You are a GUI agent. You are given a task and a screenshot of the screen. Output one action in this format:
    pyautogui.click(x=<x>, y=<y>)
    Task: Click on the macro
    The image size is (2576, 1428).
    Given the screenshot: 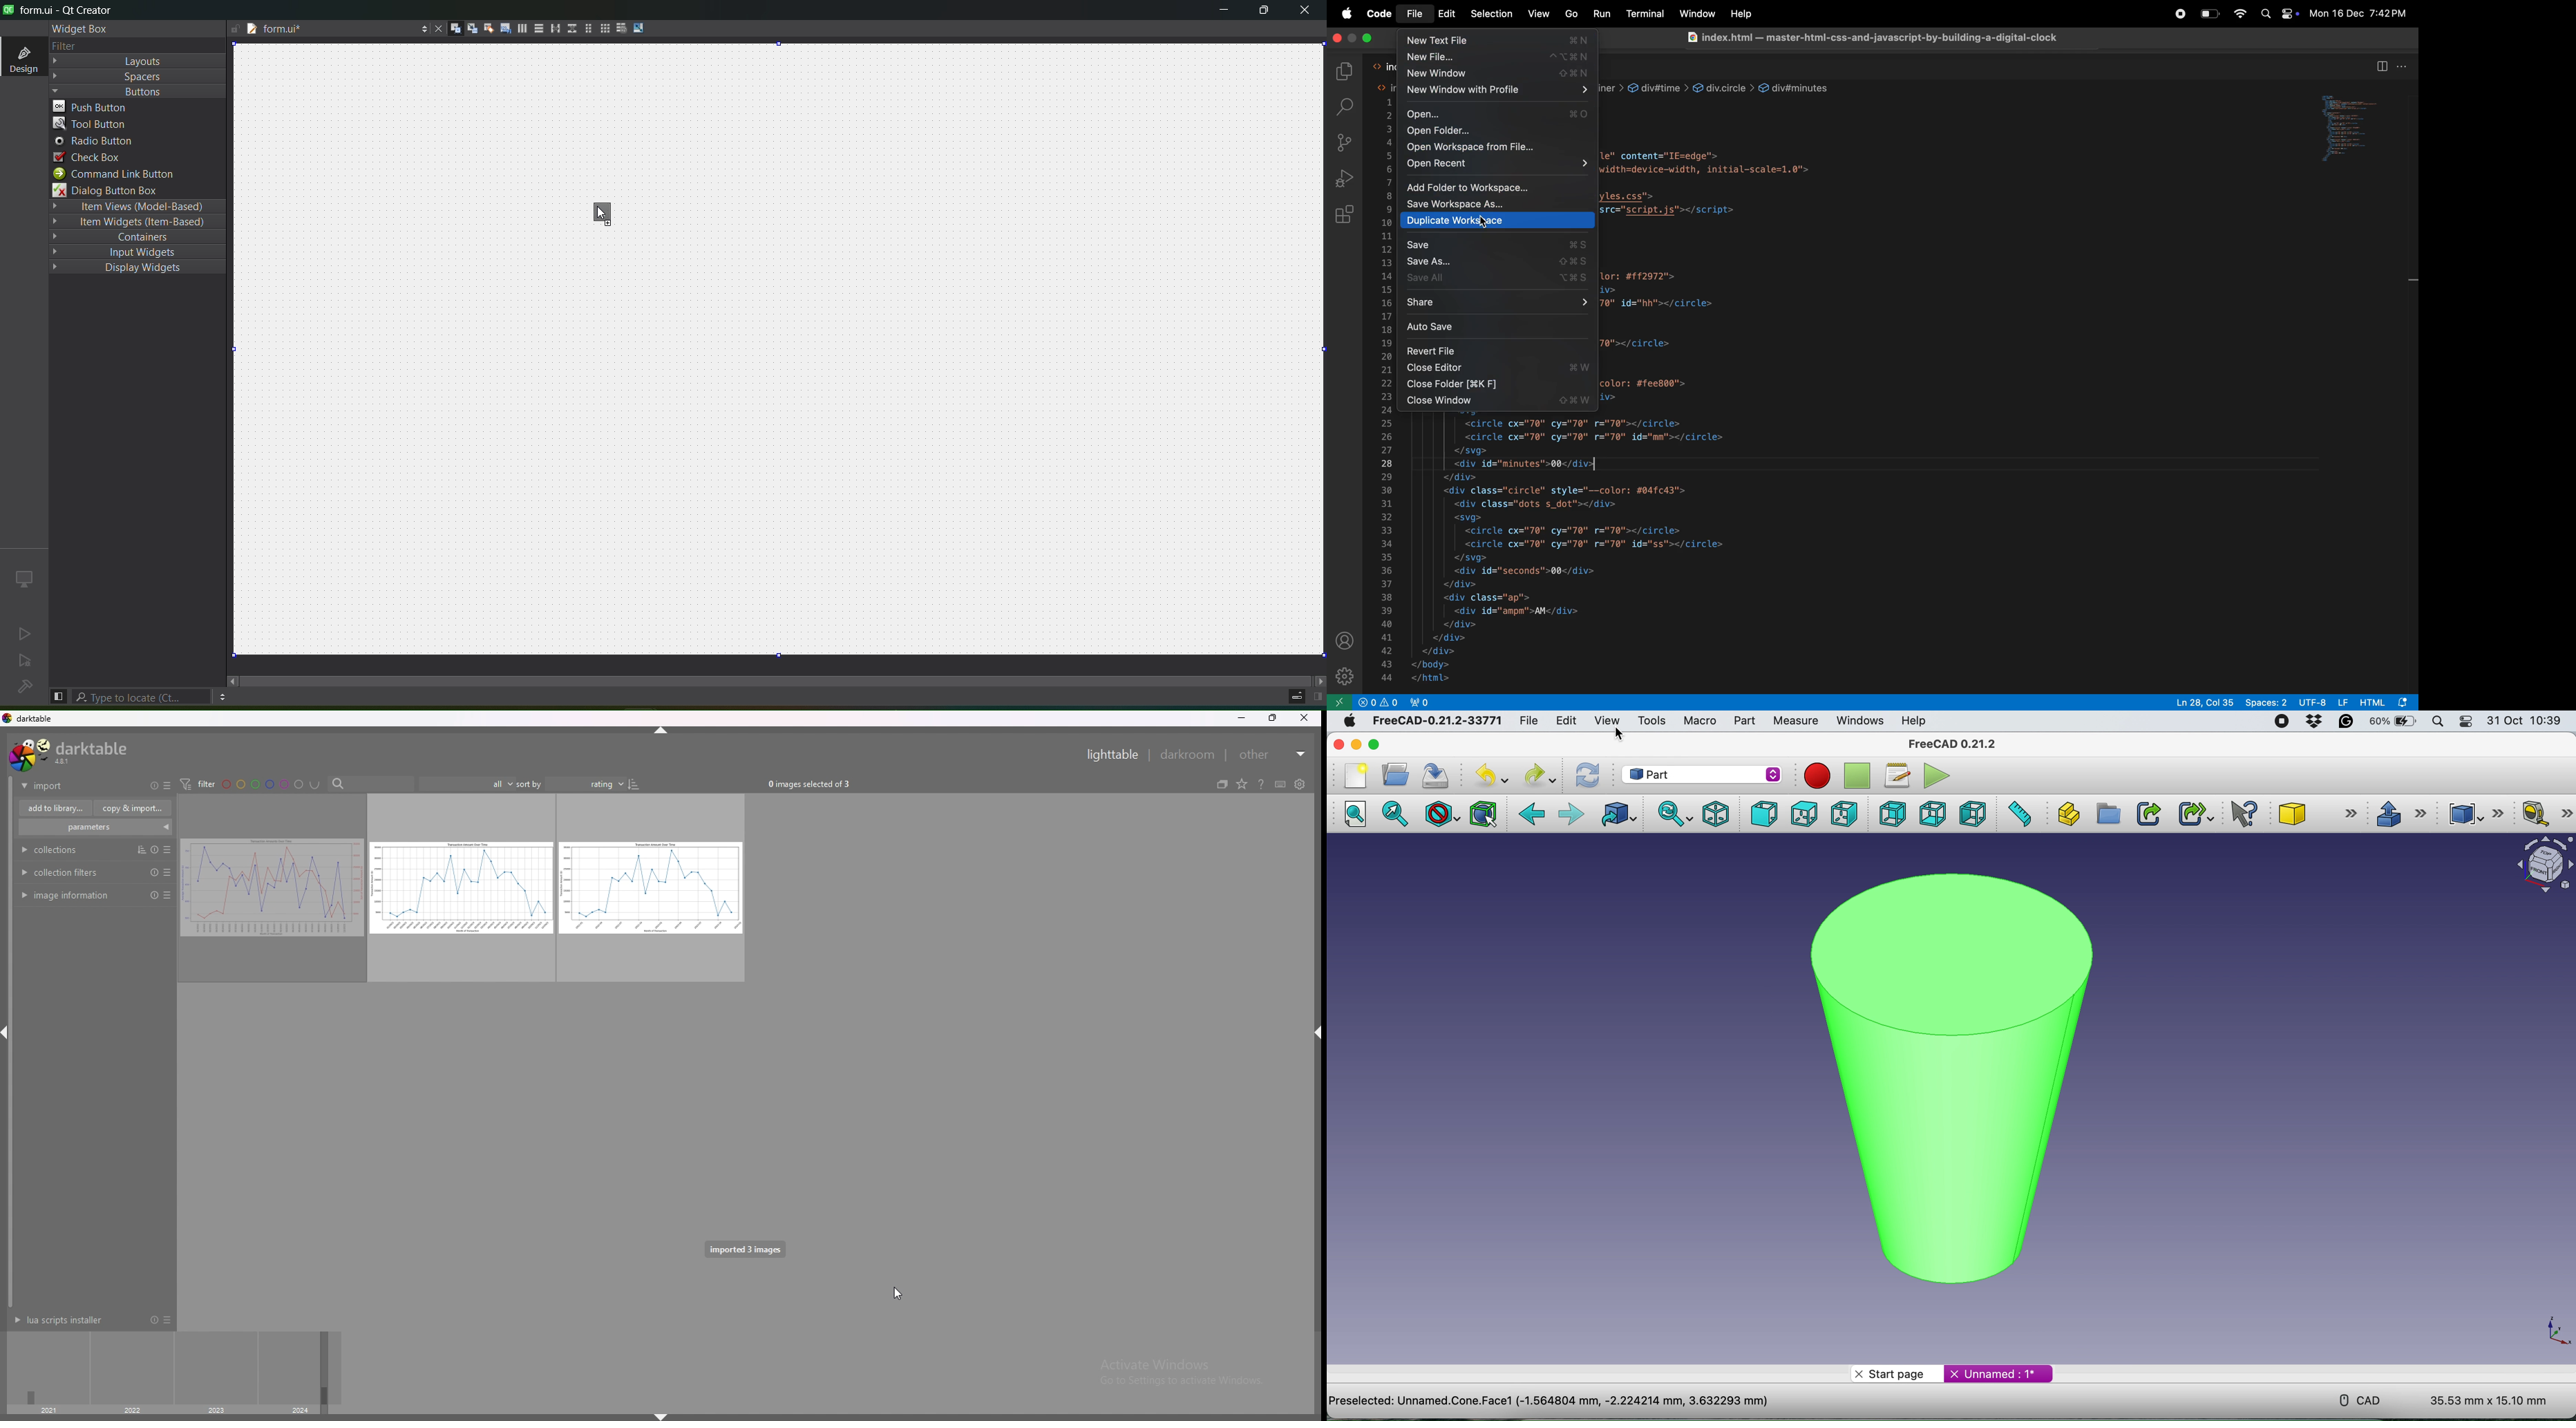 What is the action you would take?
    pyautogui.click(x=1700, y=720)
    